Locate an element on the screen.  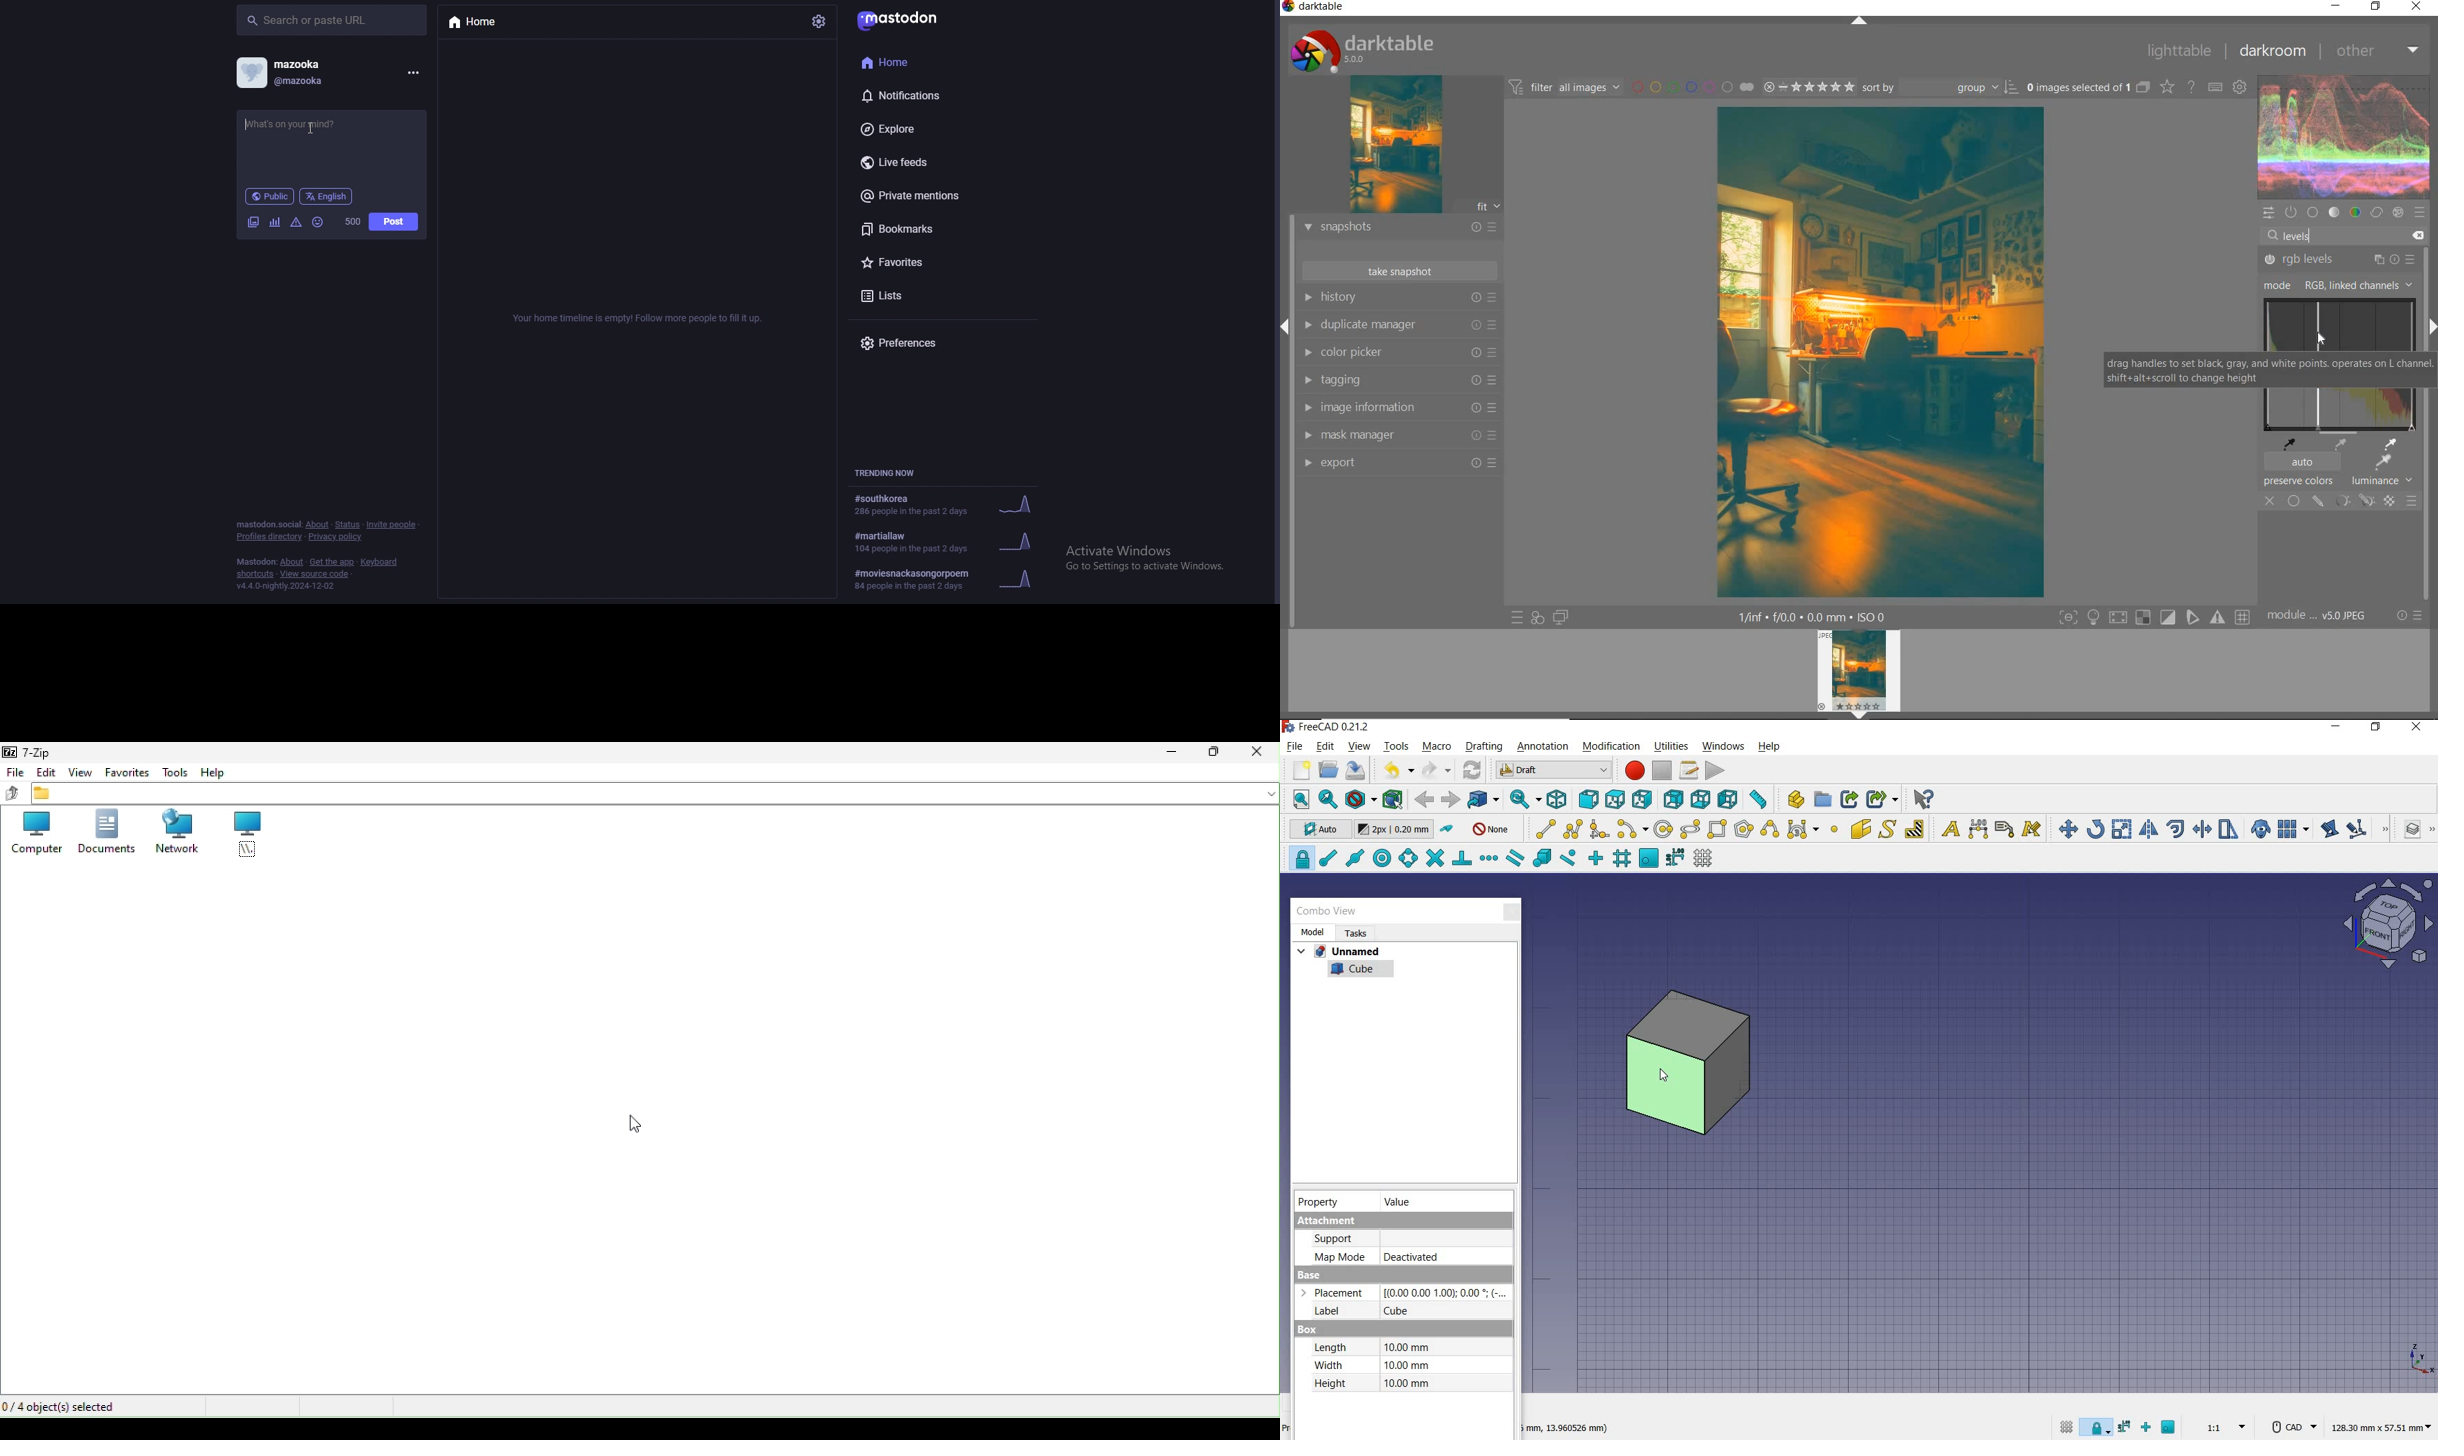
windows is located at coordinates (1723, 746).